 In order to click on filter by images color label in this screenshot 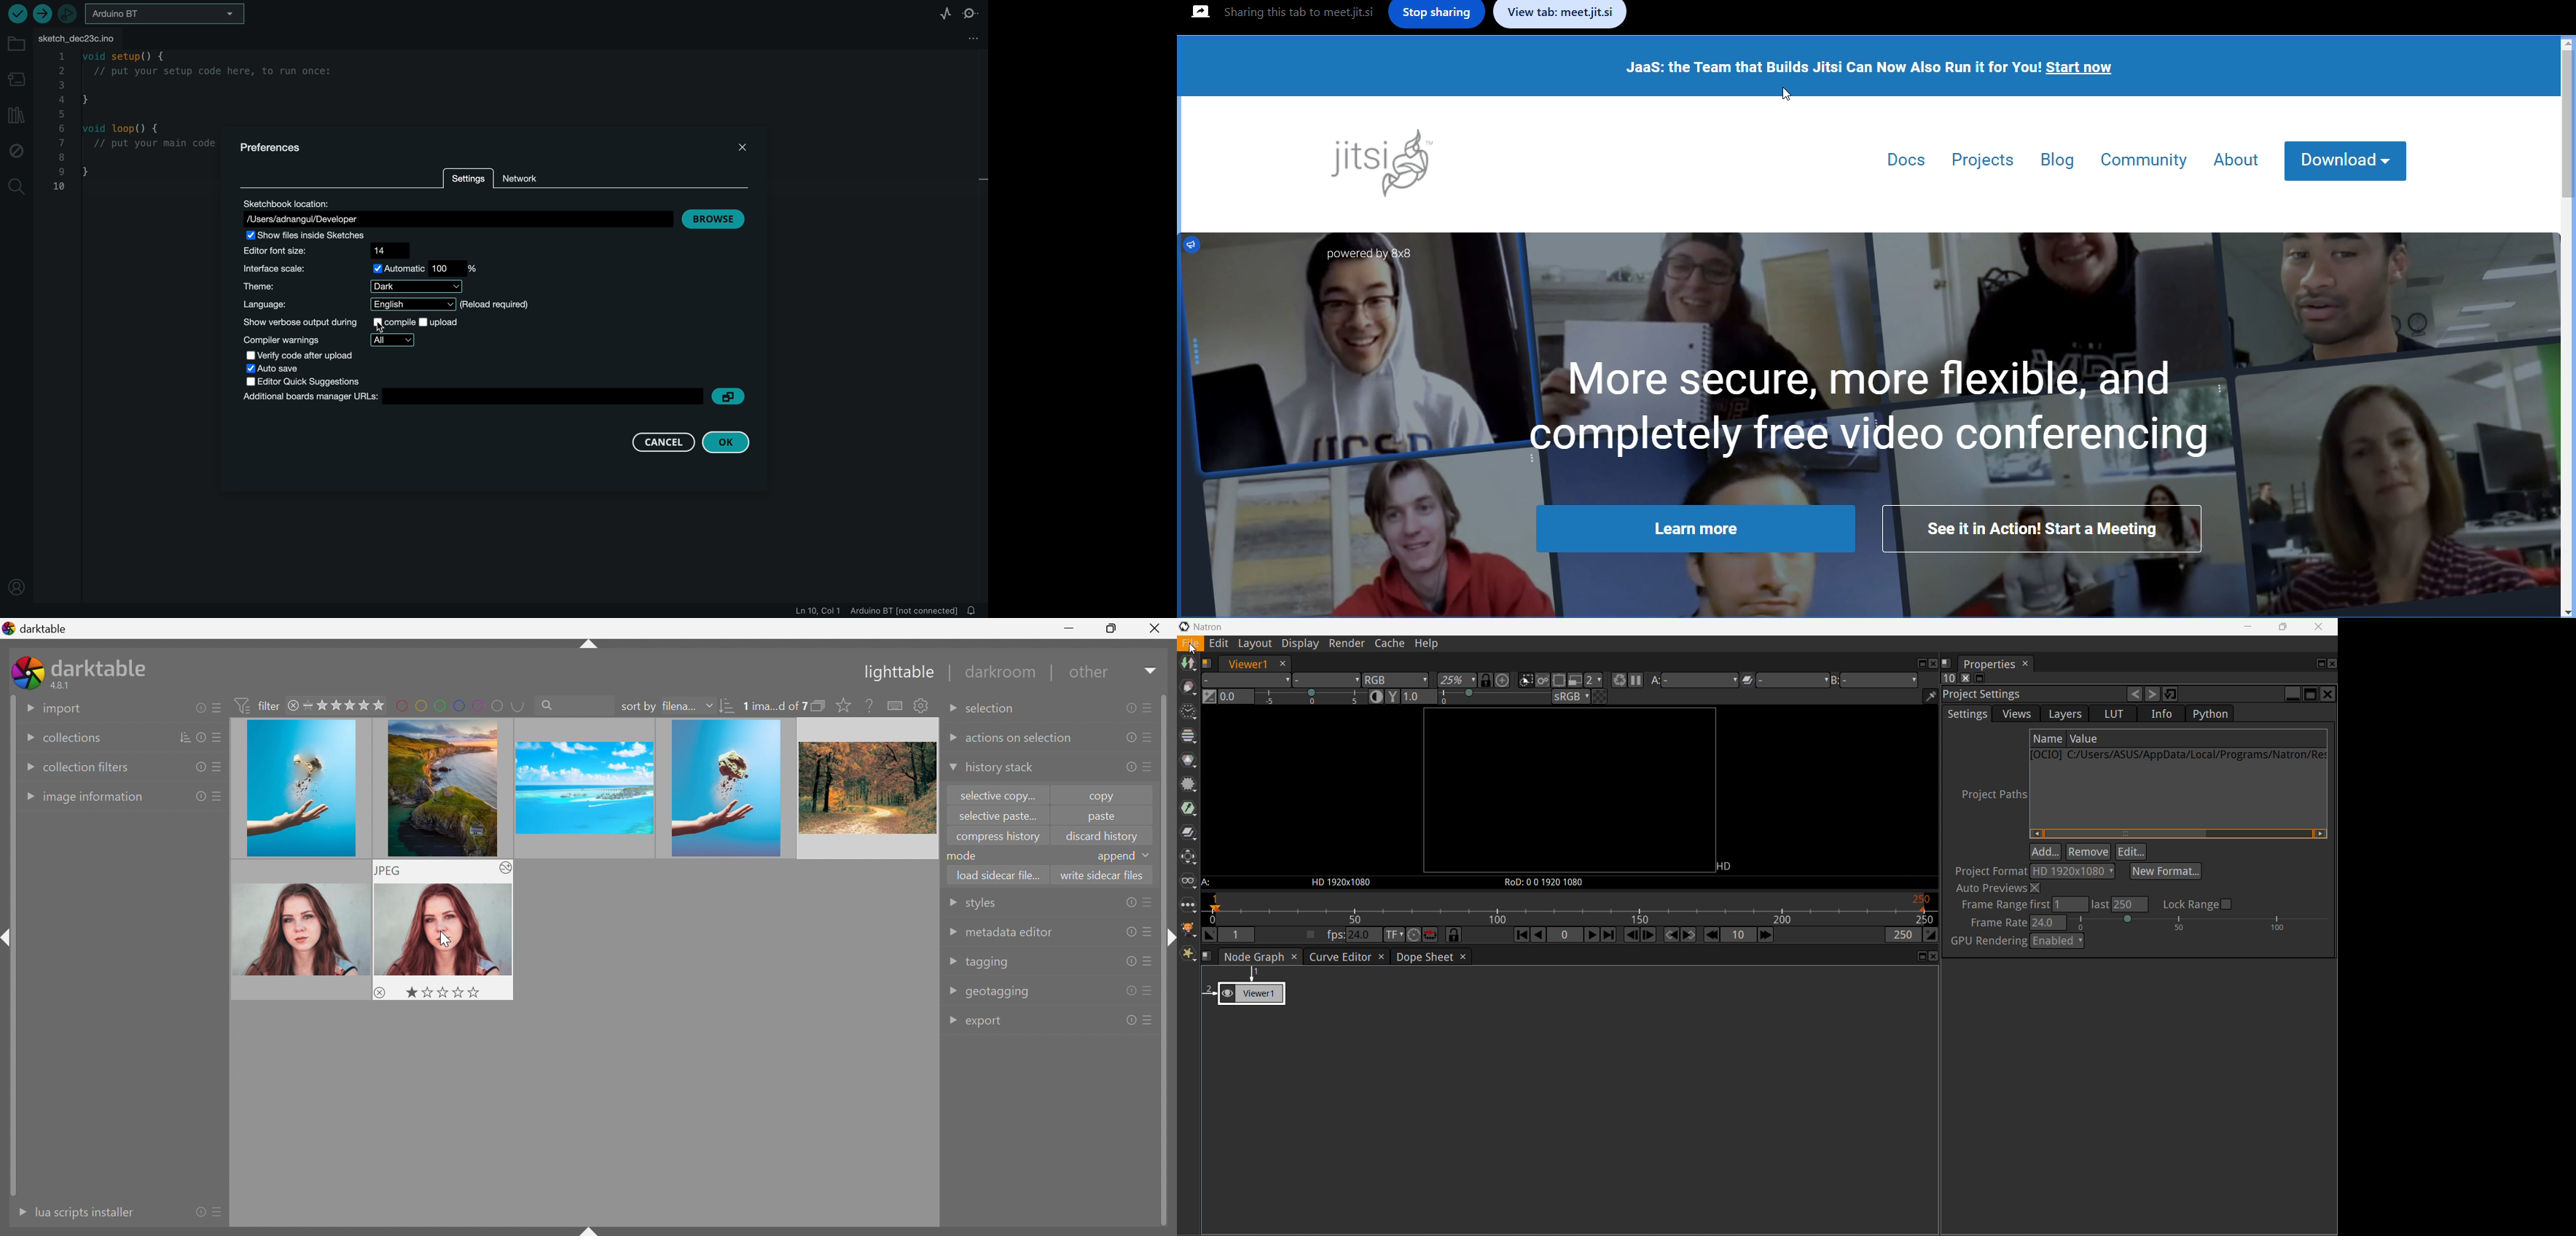, I will do `click(460, 704)`.